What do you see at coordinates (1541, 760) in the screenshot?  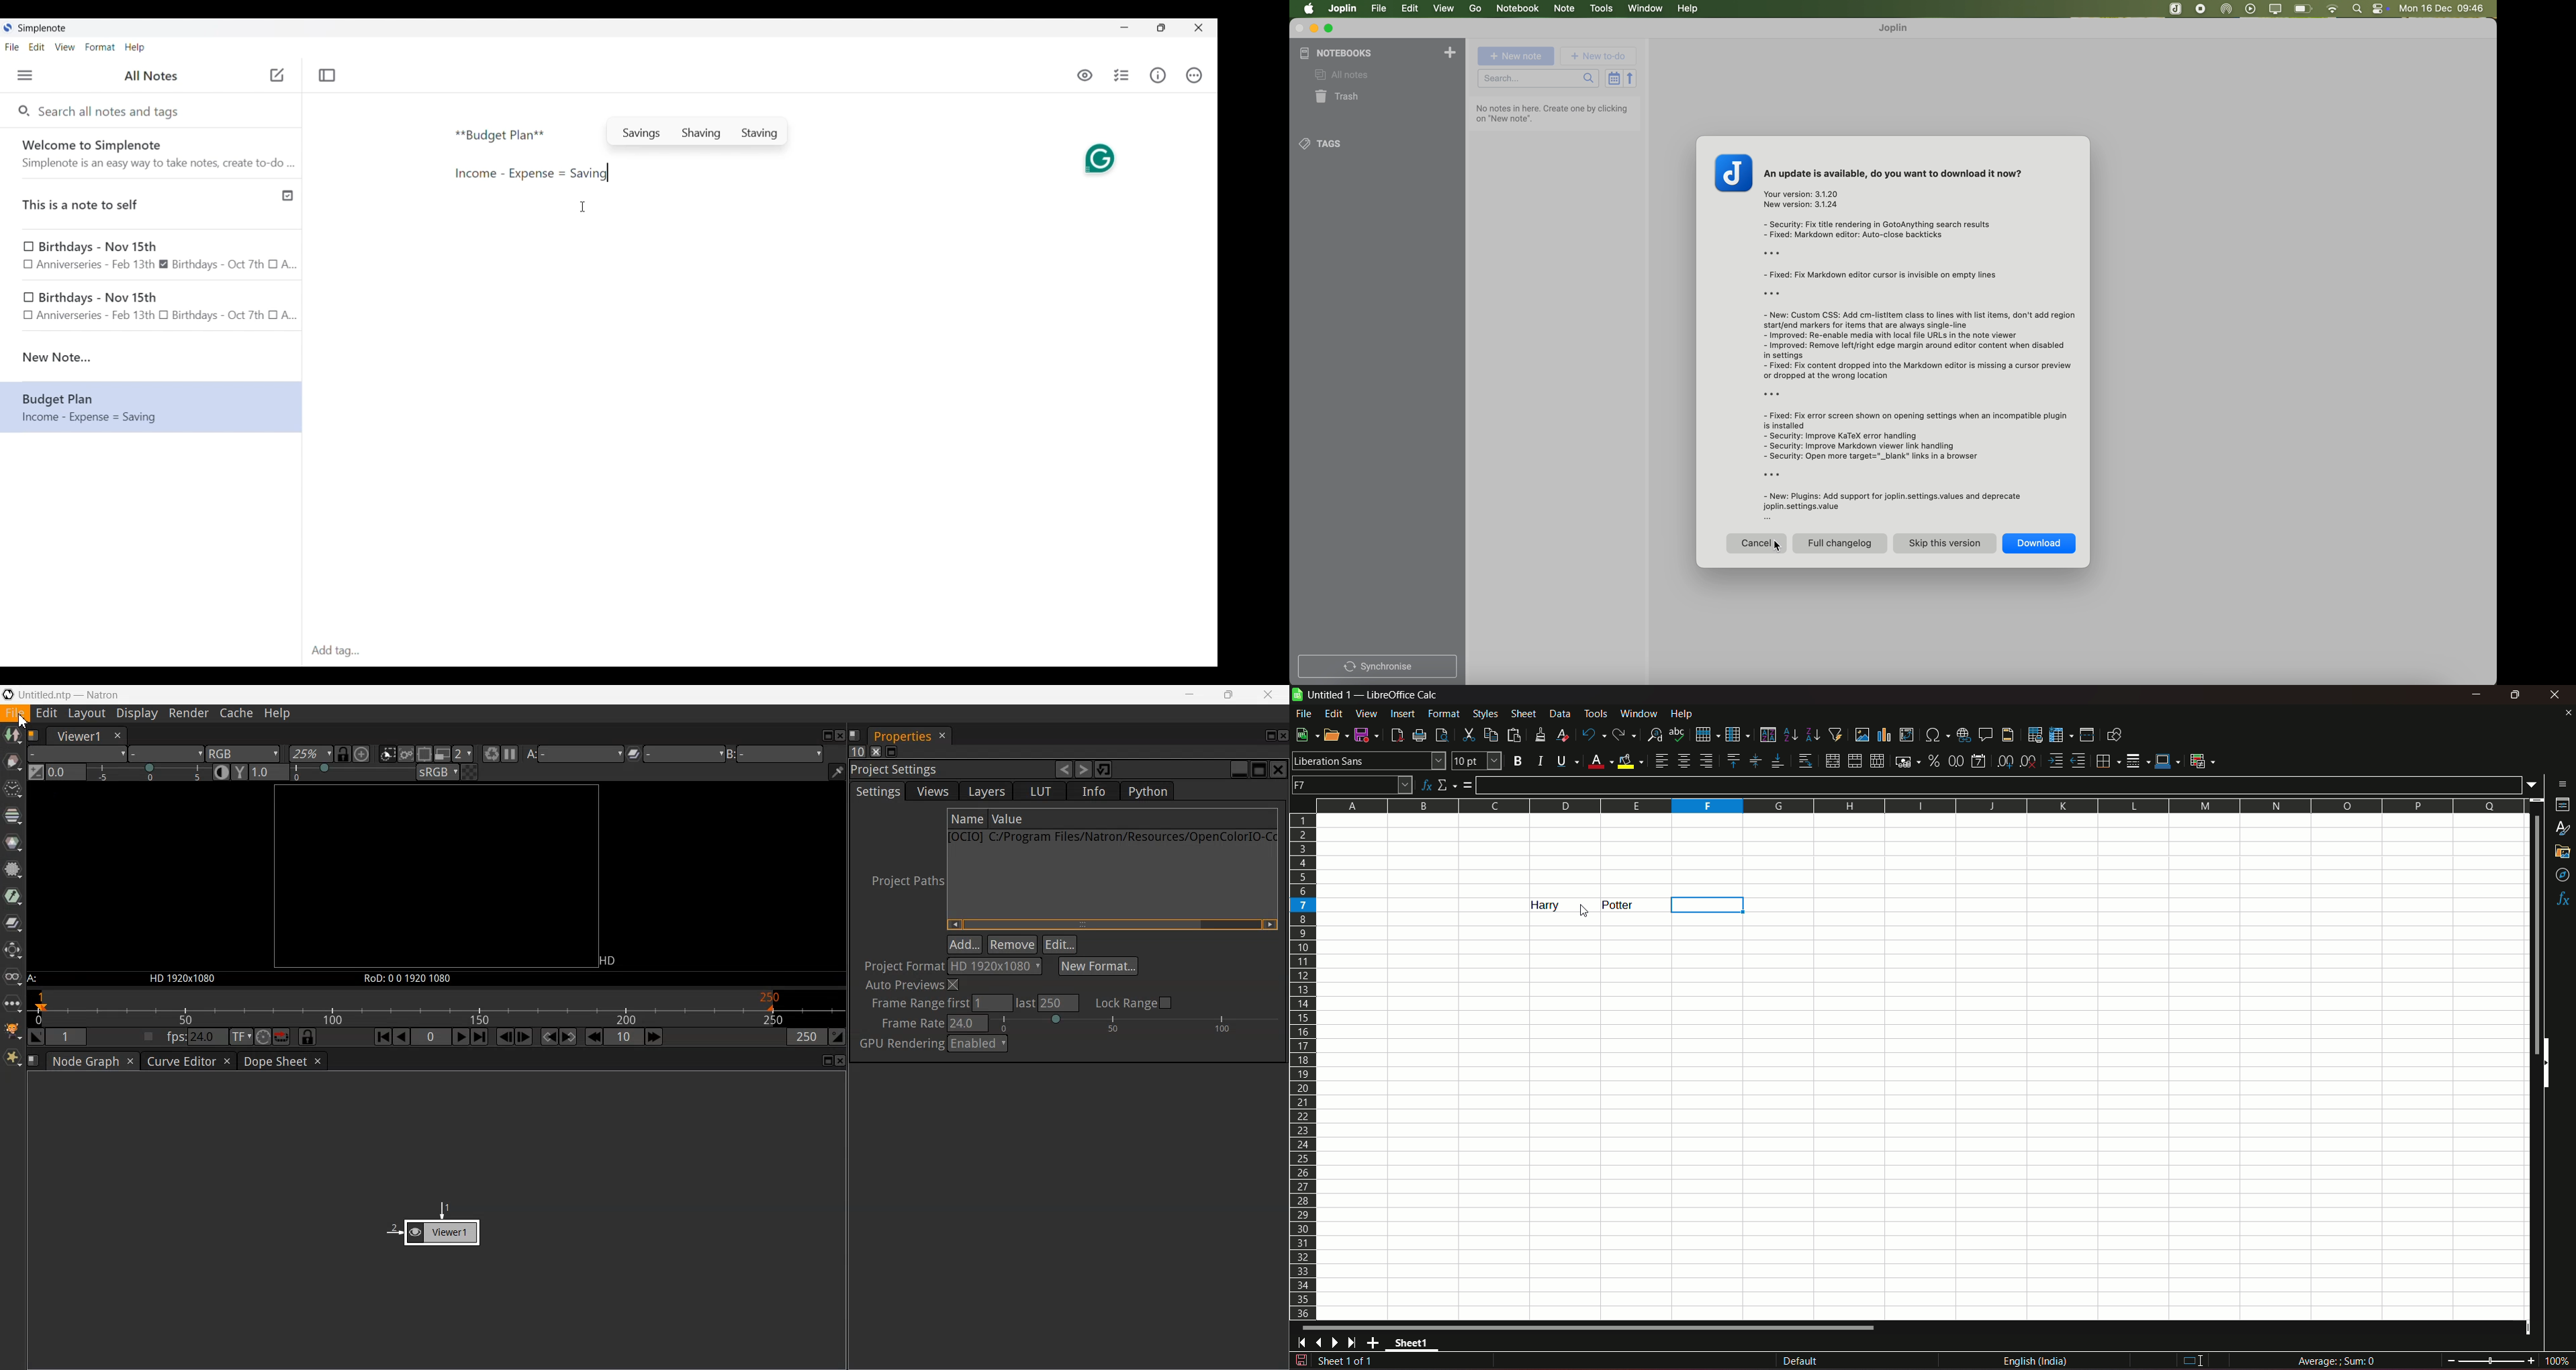 I see `italic` at bounding box center [1541, 760].